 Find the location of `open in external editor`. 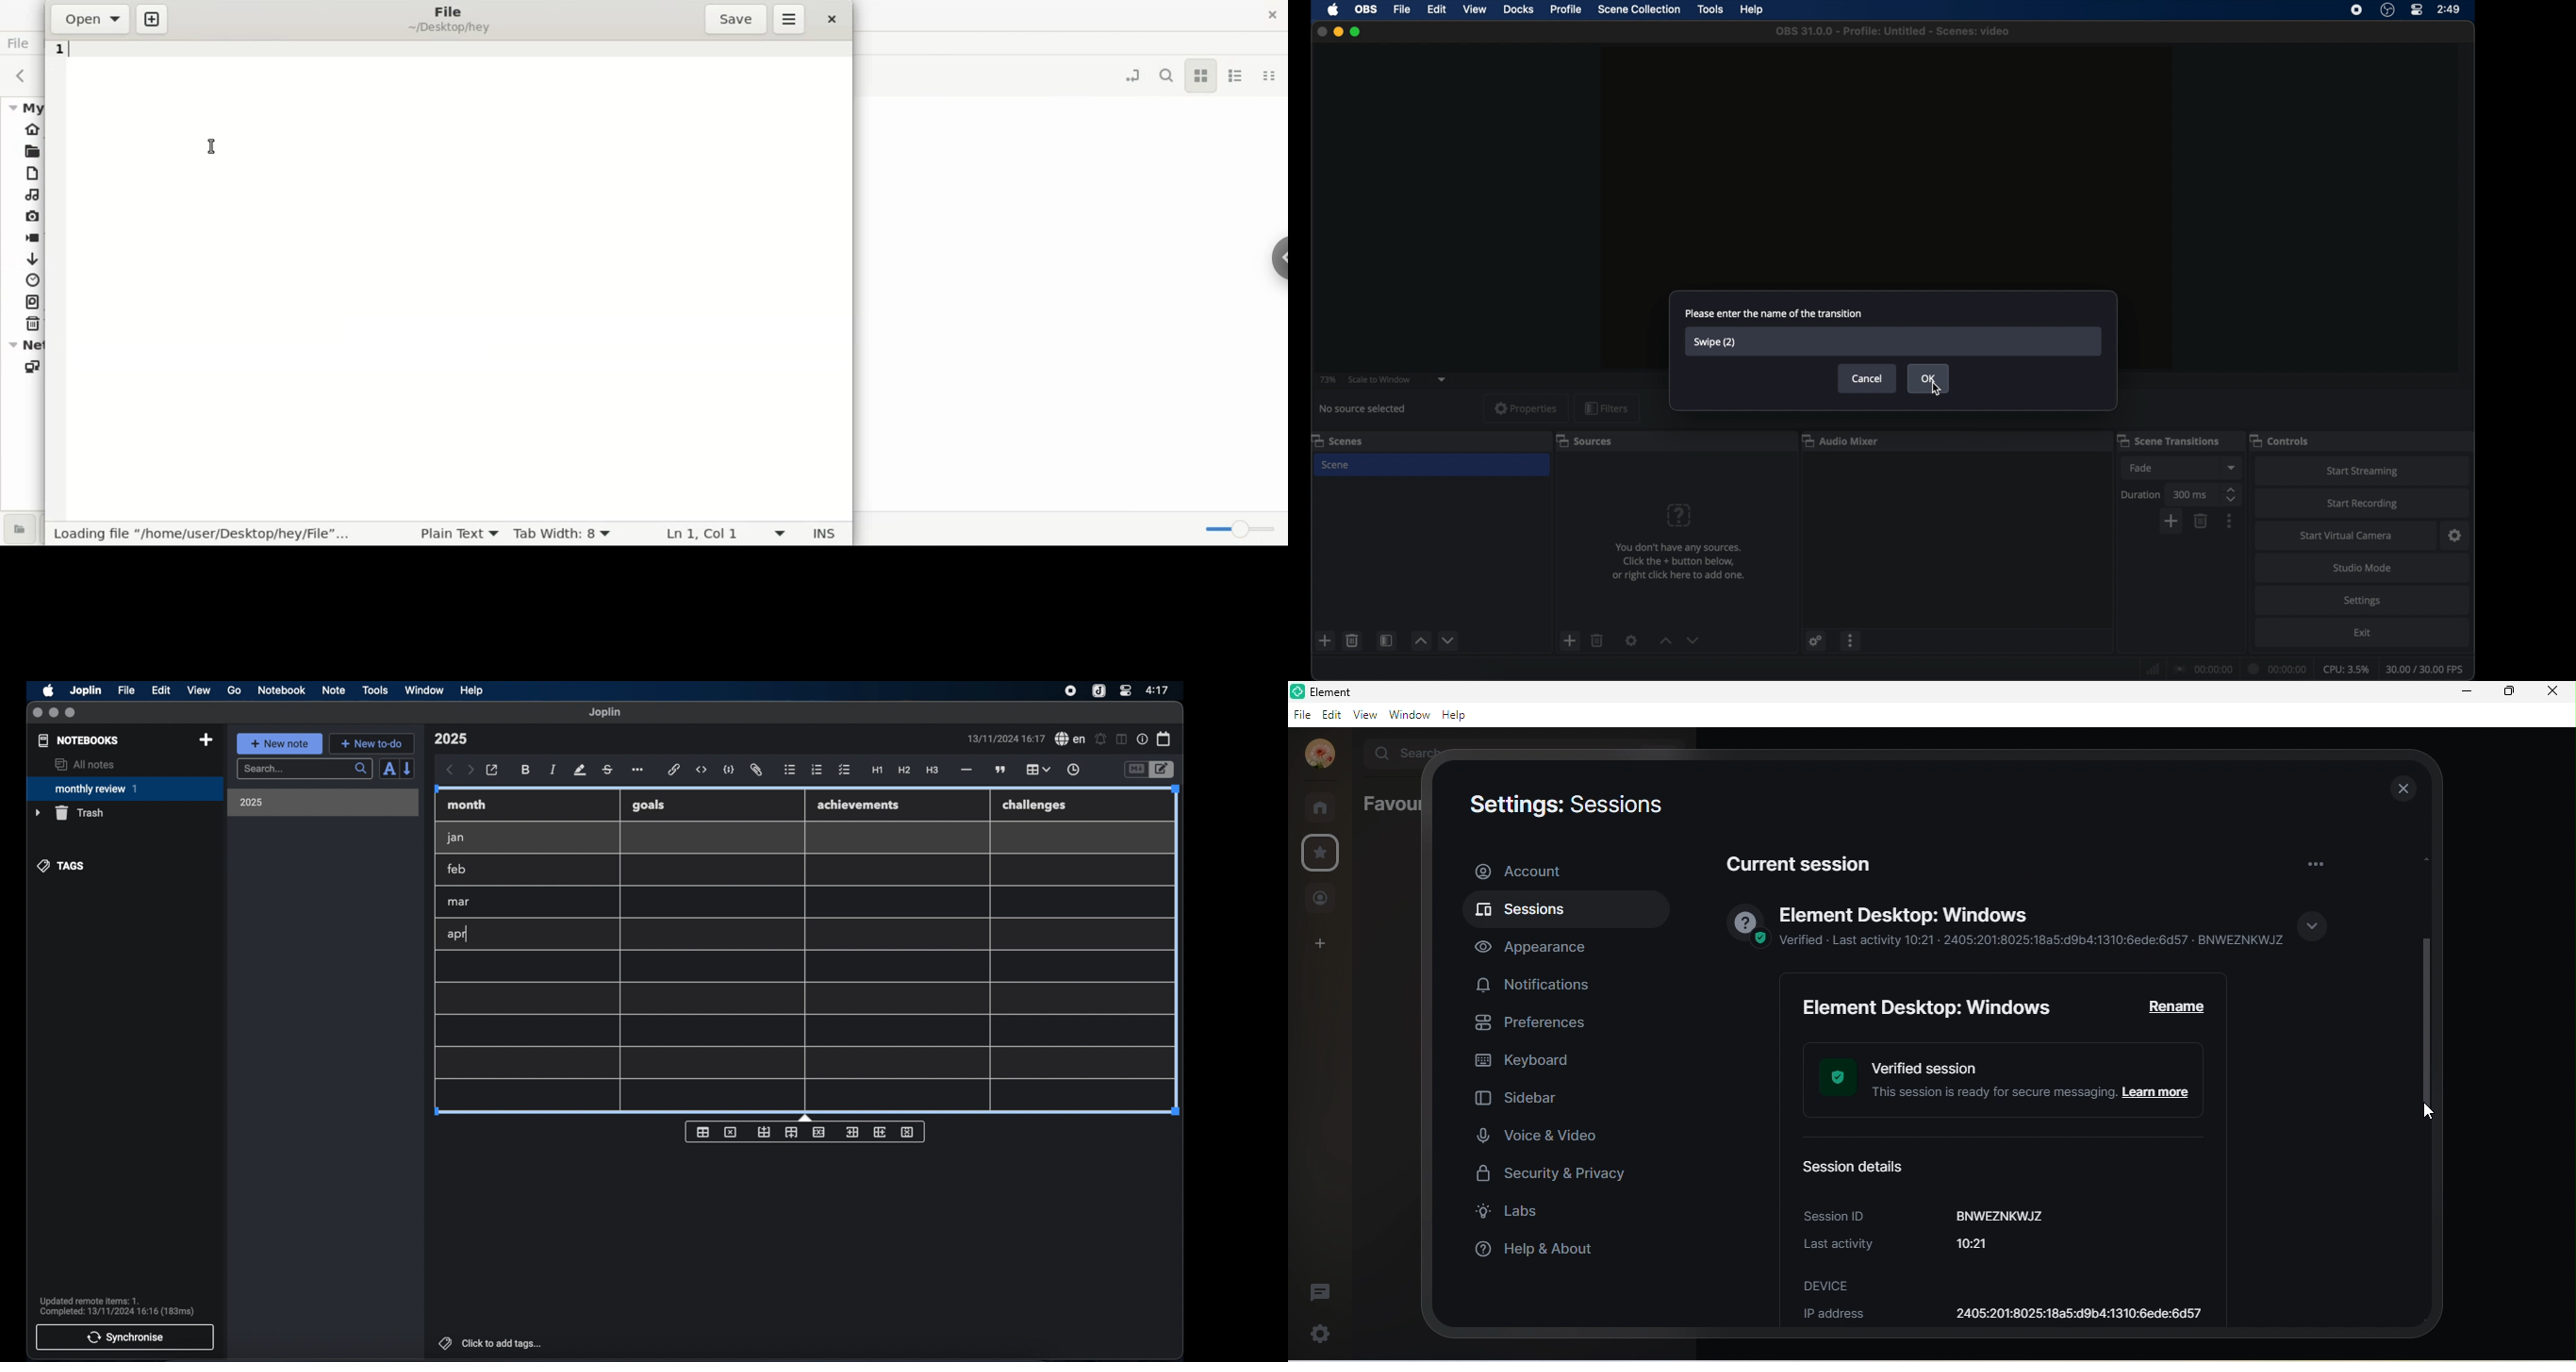

open in external editor is located at coordinates (493, 771).